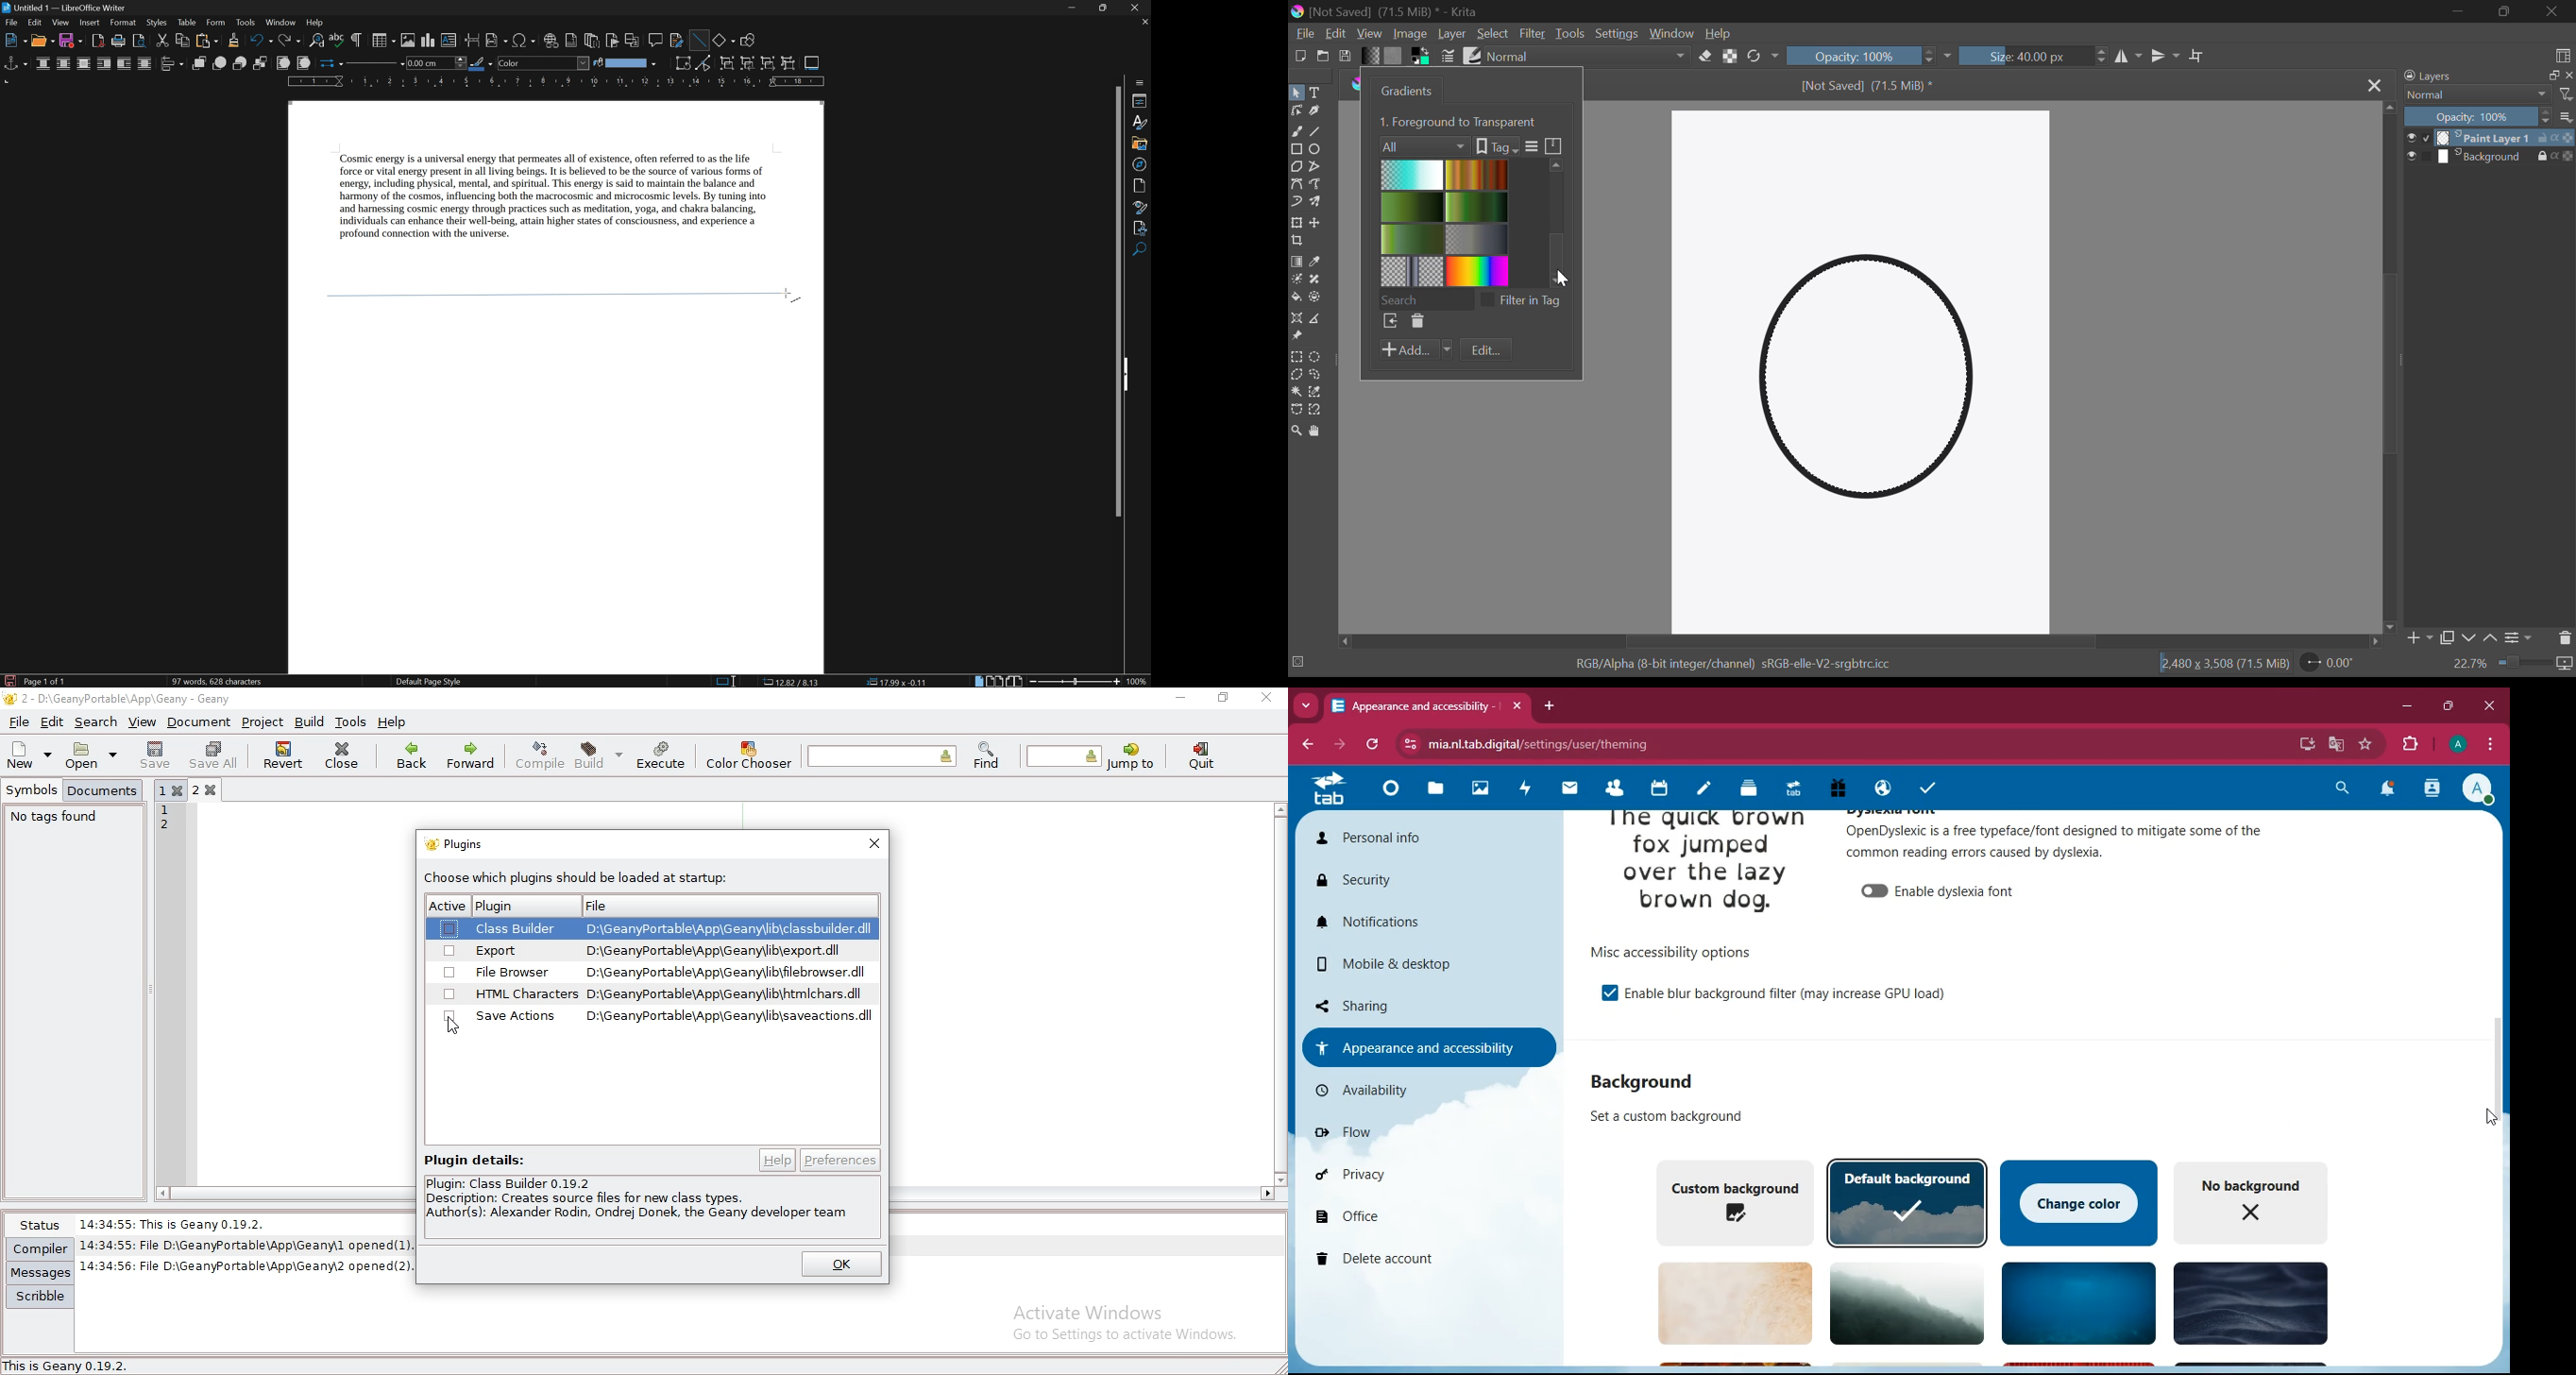 The height and width of the screenshot is (1400, 2576). I want to click on RGB/Alpha (8-bit integer/channel) sRGB-elle-V2-srgbtrc.icc, so click(1736, 664).